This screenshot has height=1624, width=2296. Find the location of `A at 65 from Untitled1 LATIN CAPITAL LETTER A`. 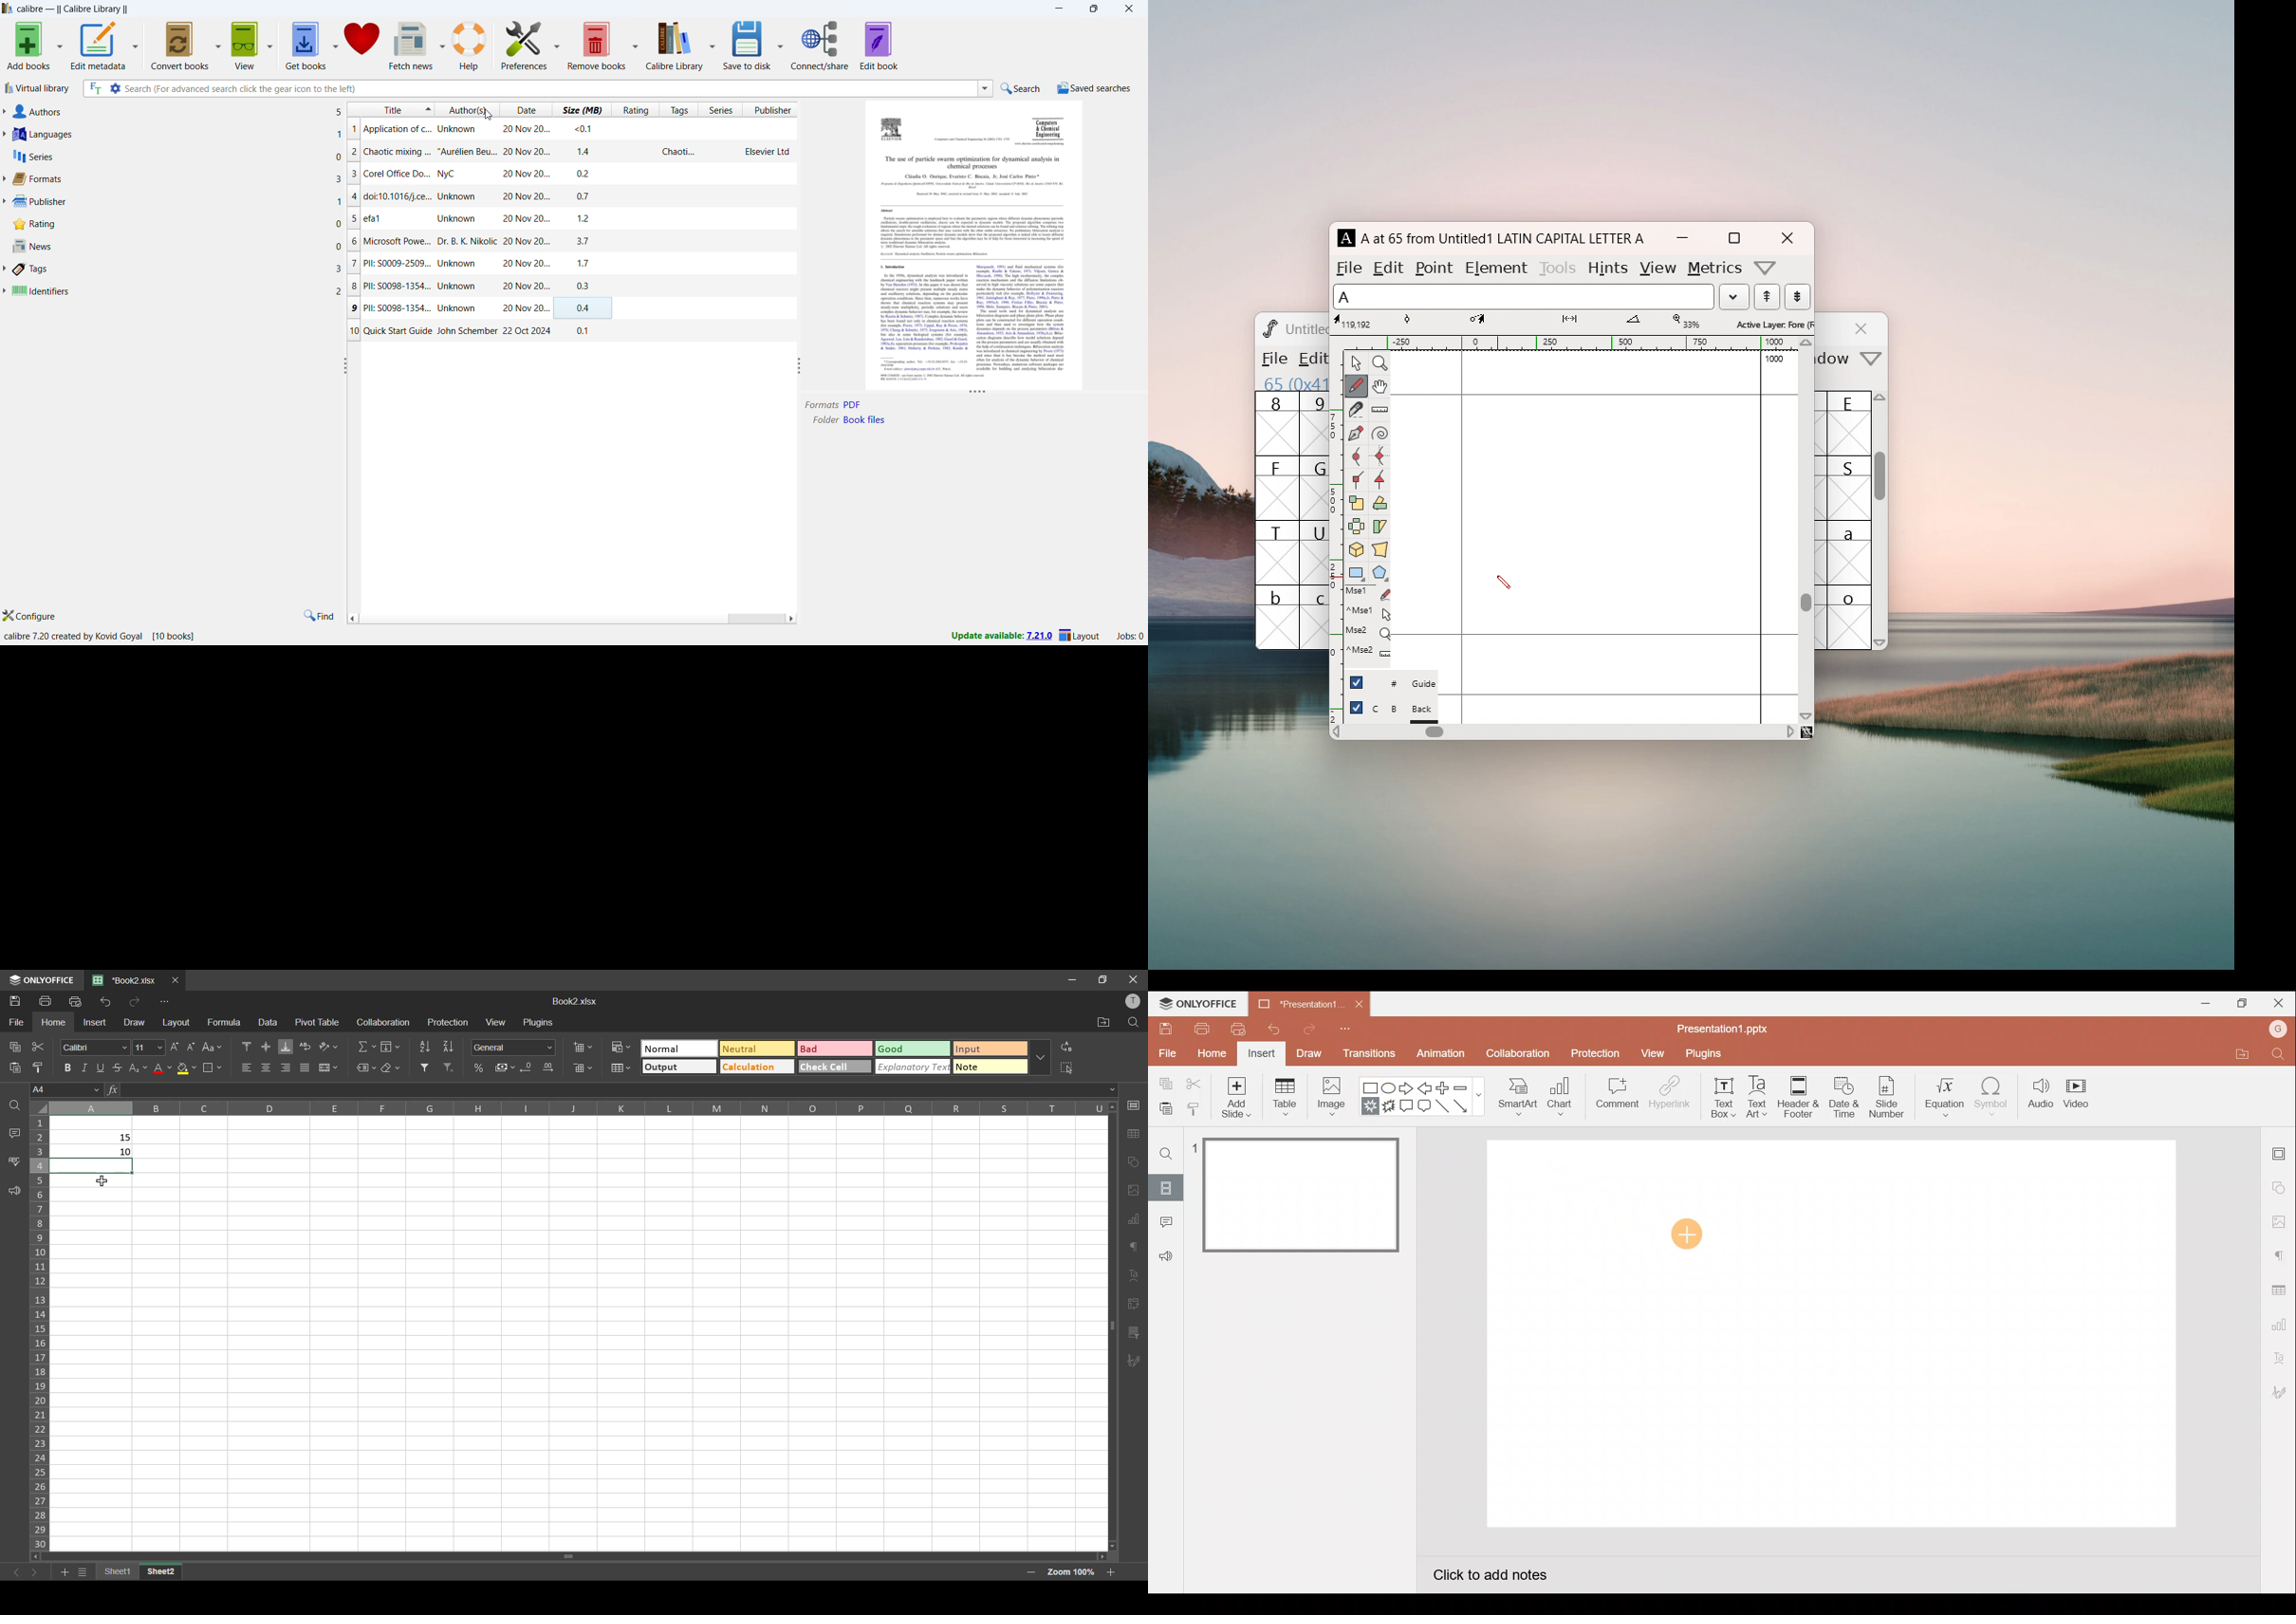

A at 65 from Untitled1 LATIN CAPITAL LETTER A is located at coordinates (1503, 238).